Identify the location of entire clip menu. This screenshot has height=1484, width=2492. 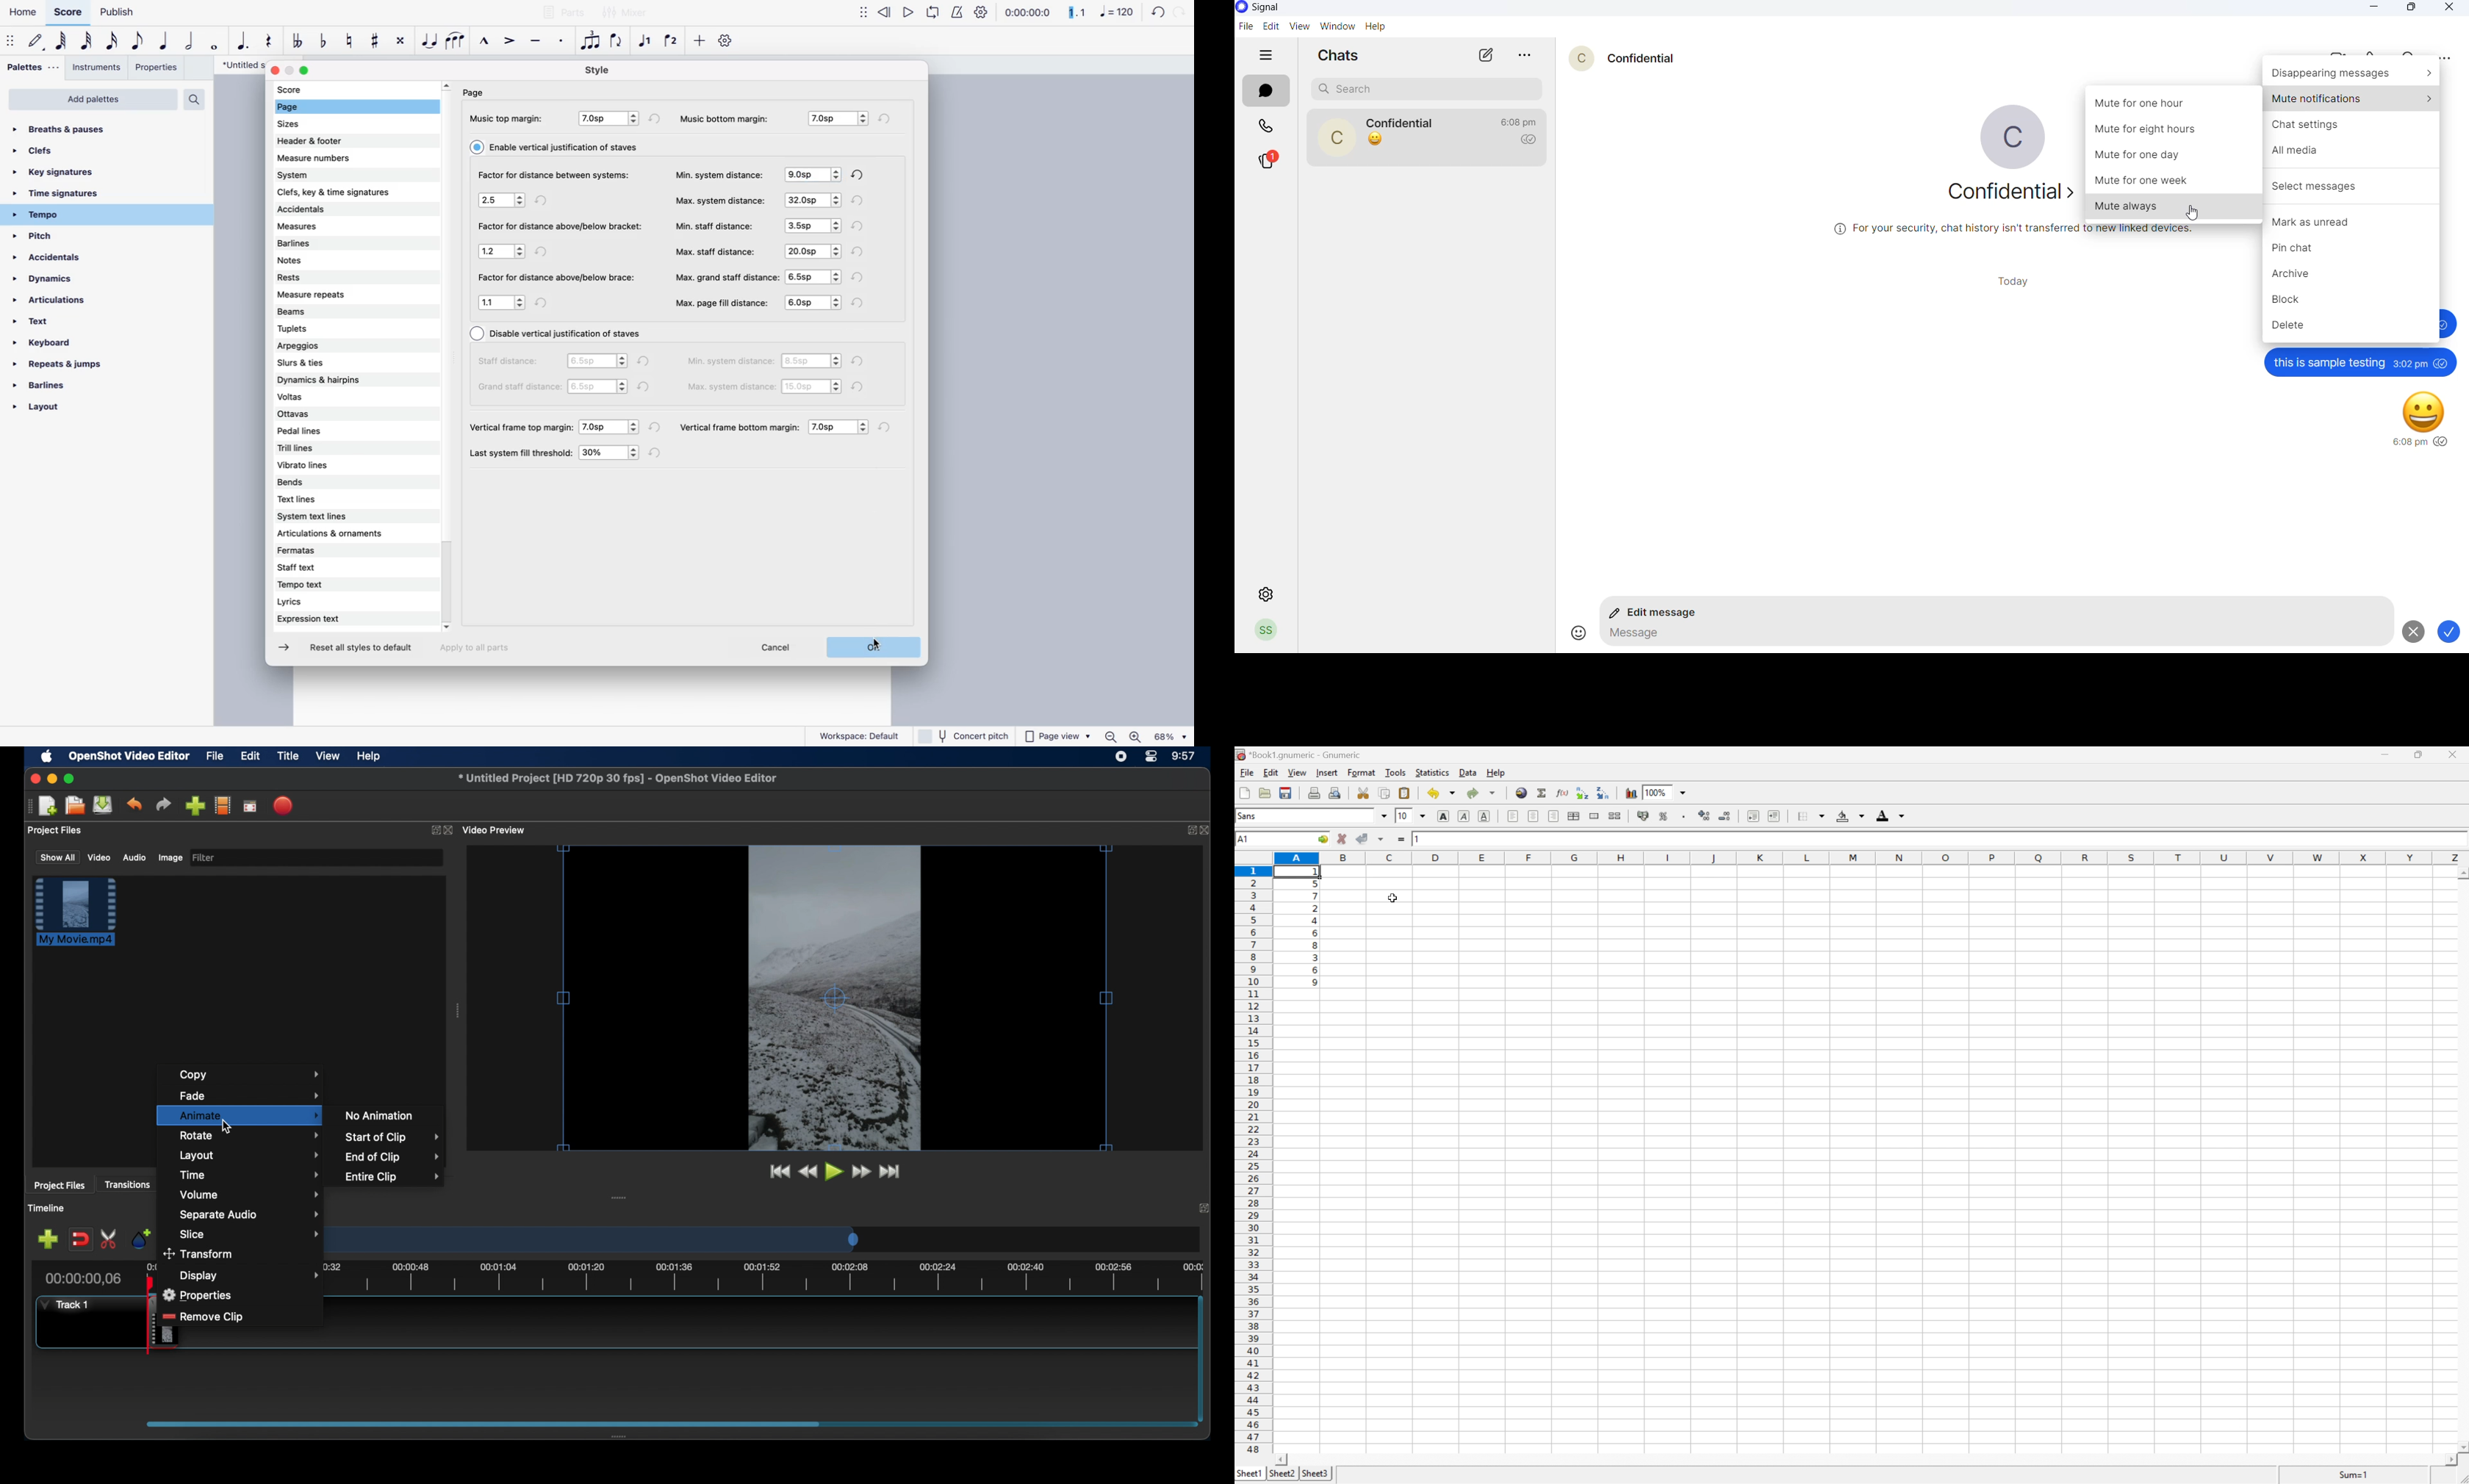
(392, 1176).